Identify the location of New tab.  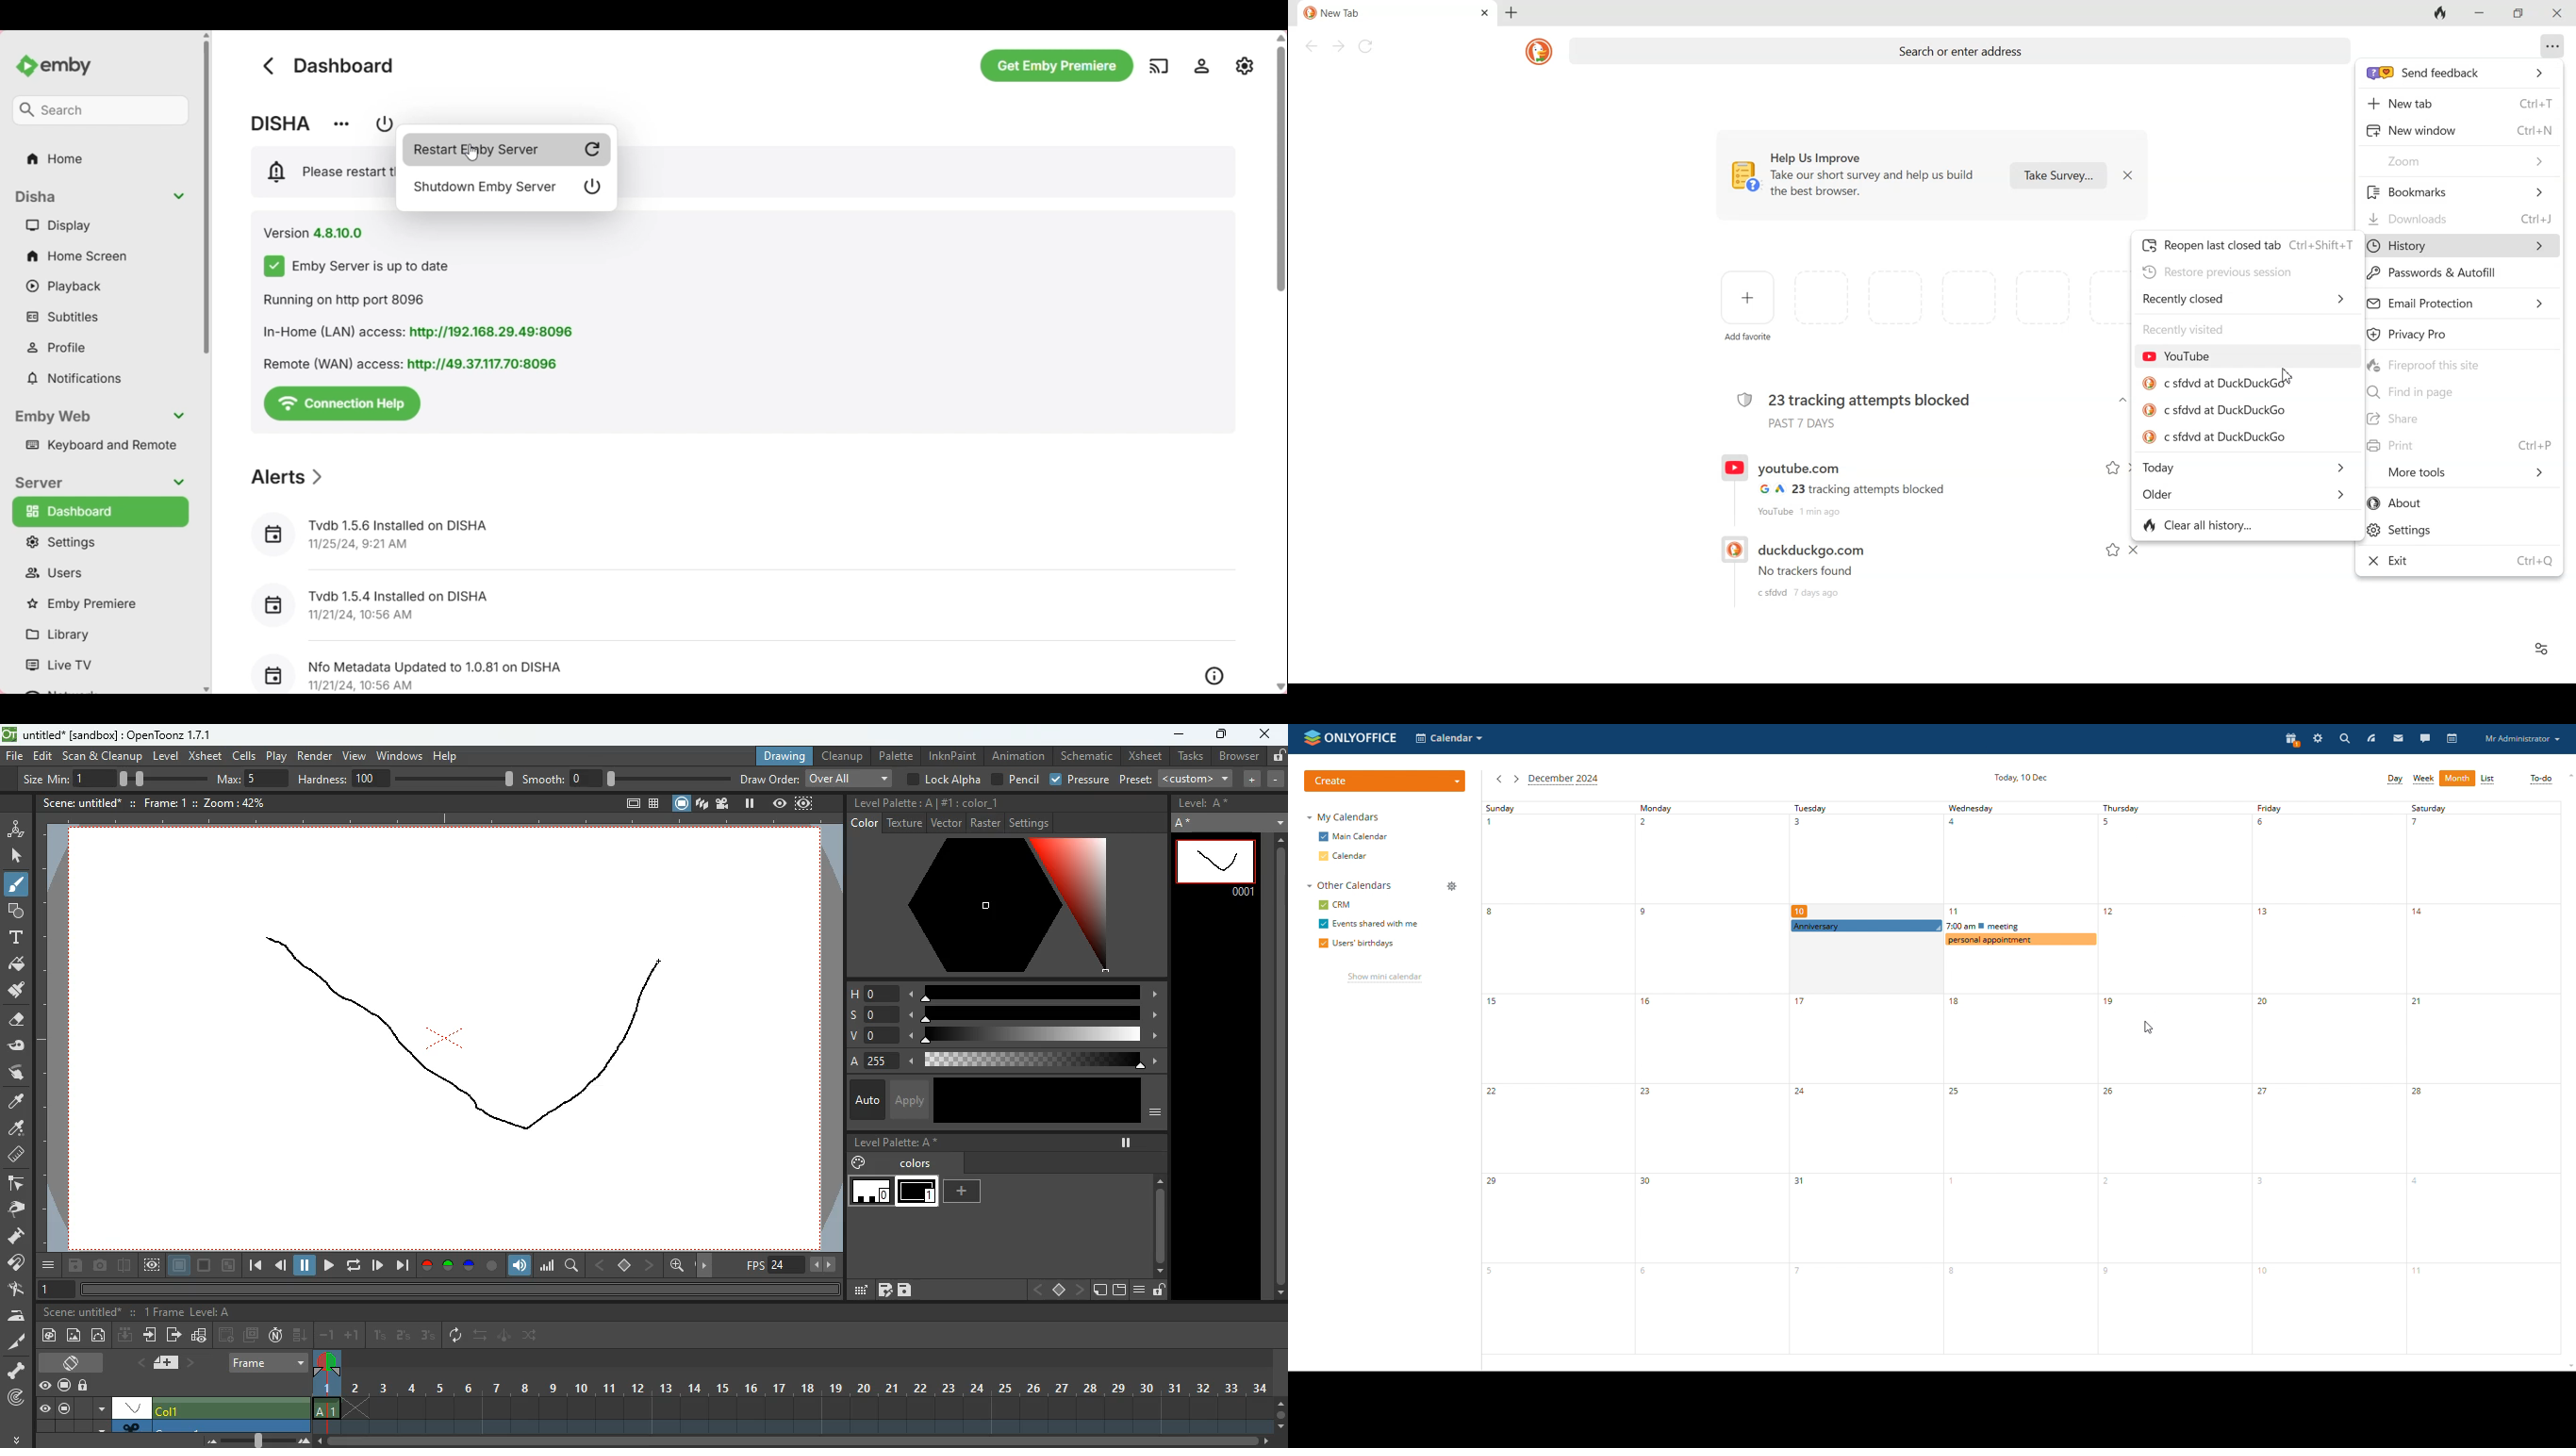
(2459, 104).